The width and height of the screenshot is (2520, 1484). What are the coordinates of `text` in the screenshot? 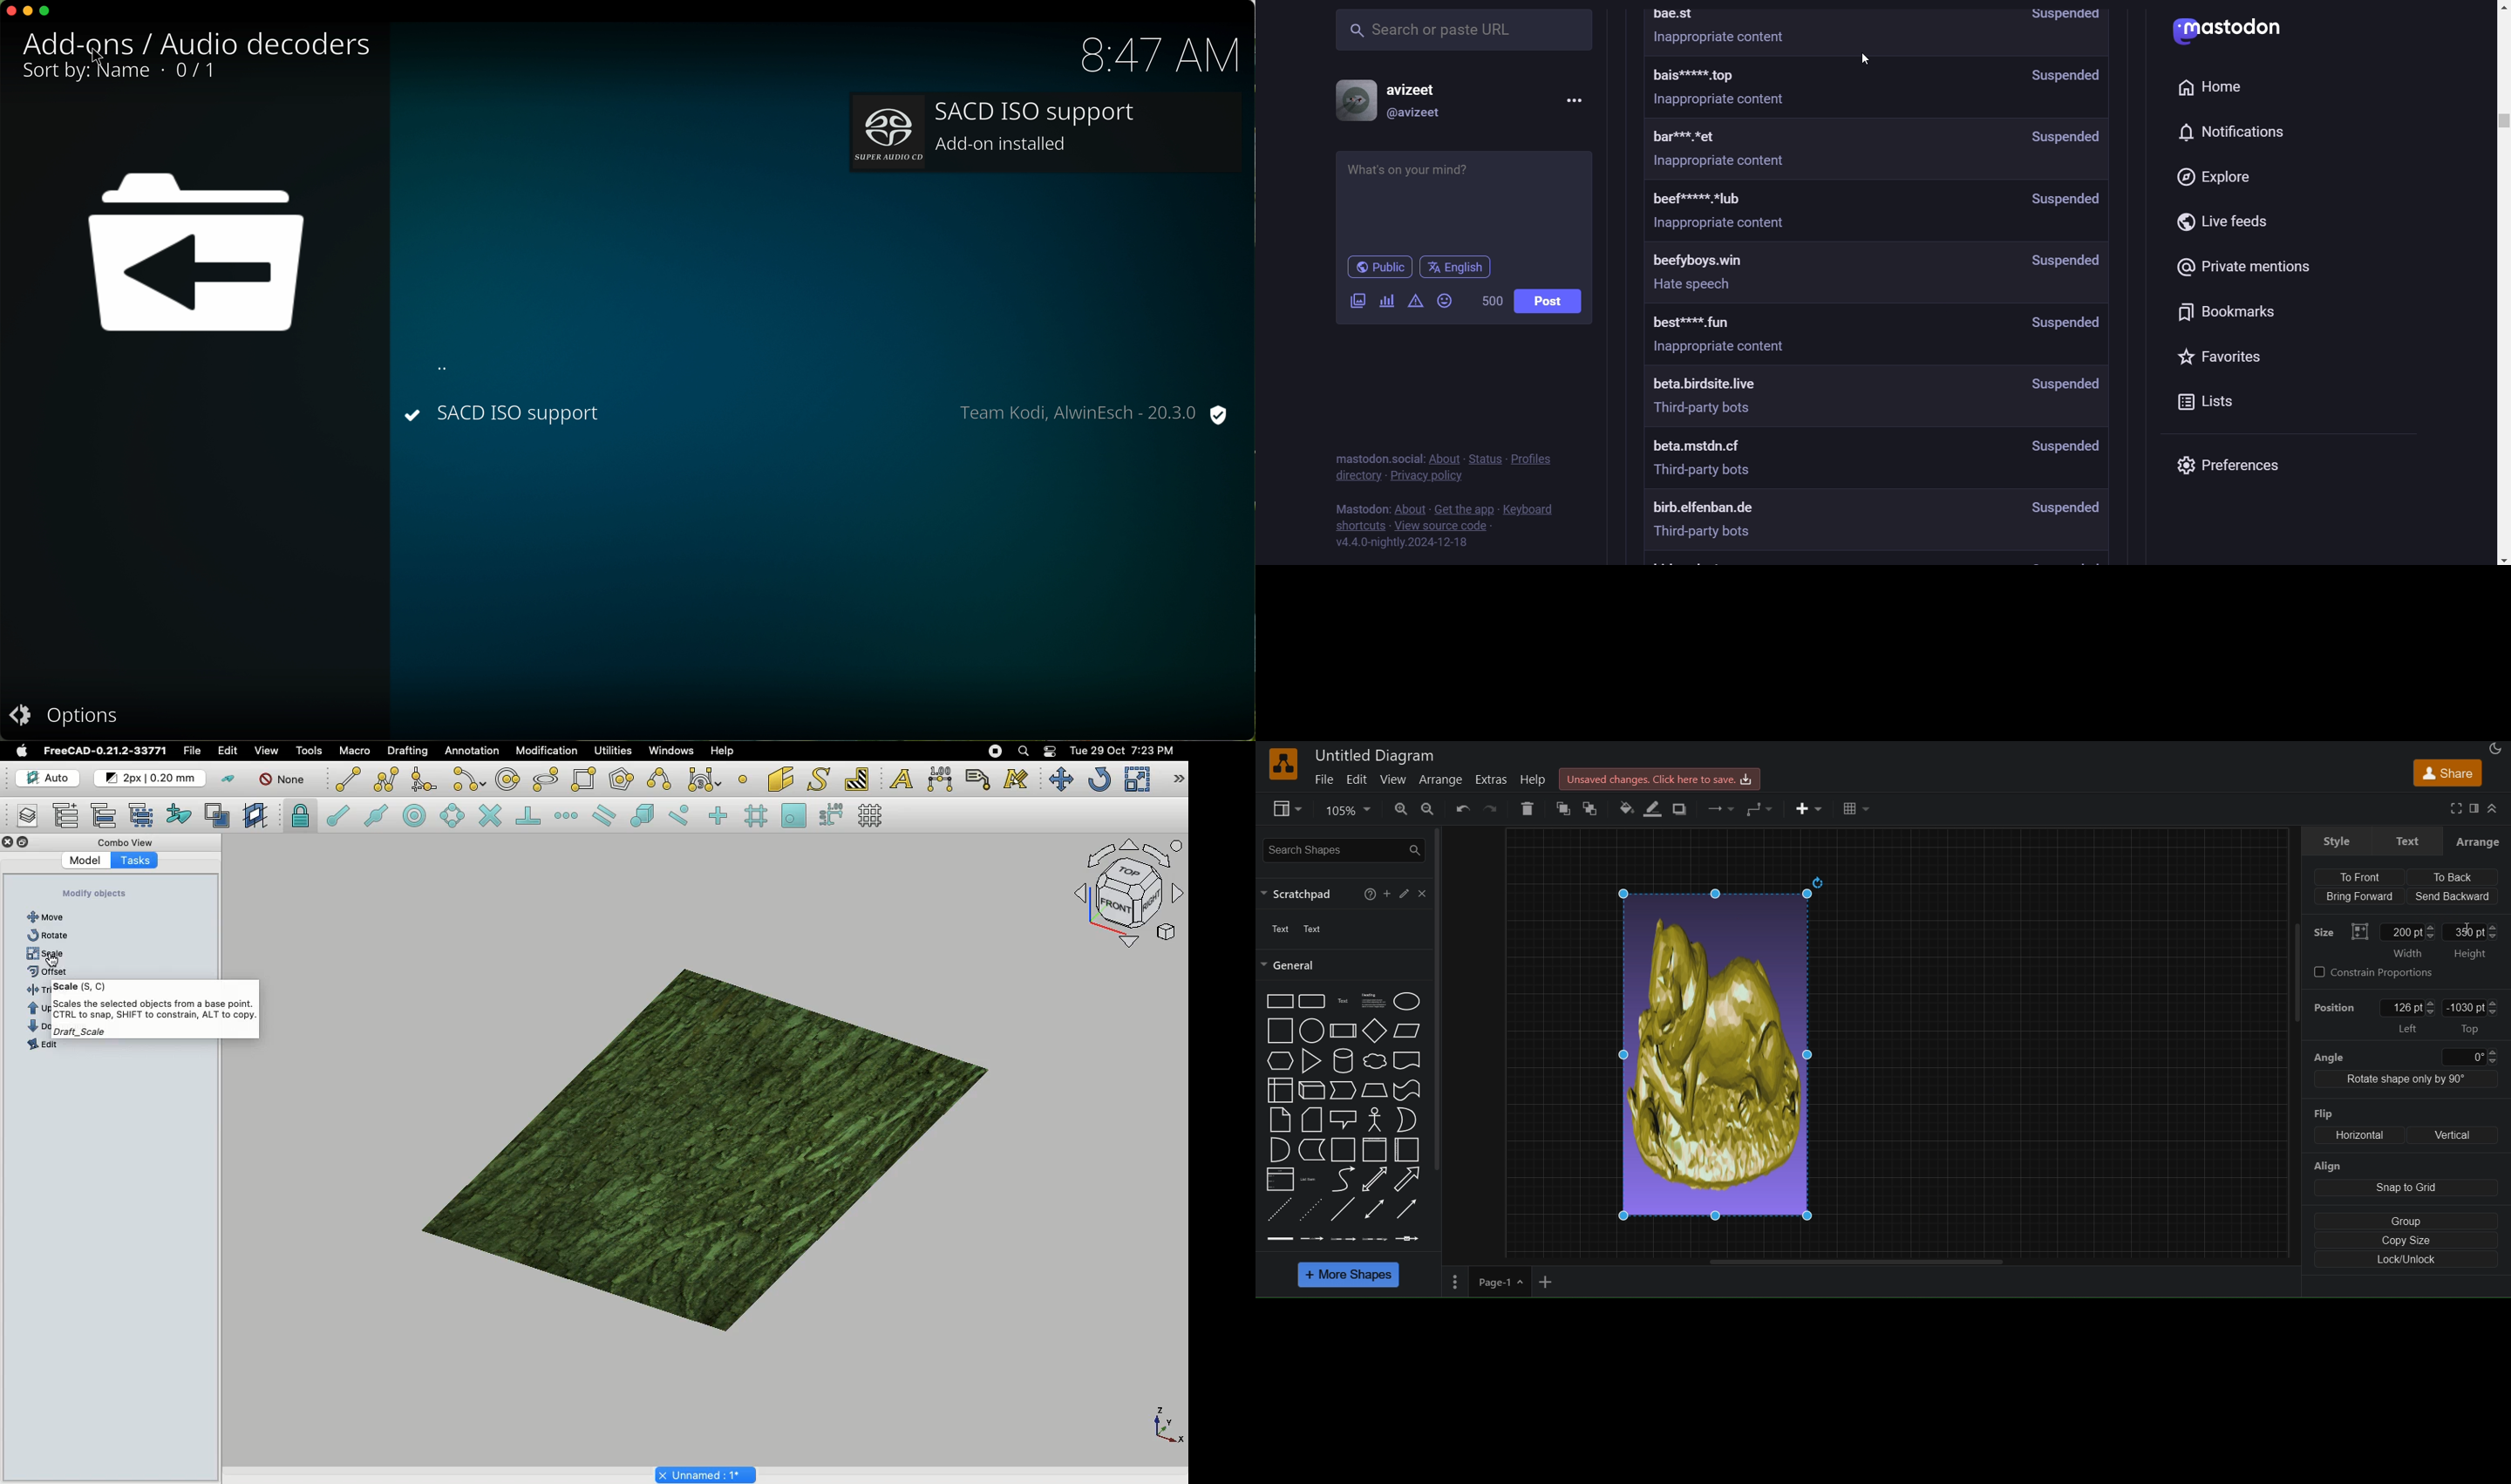 It's located at (2406, 841).